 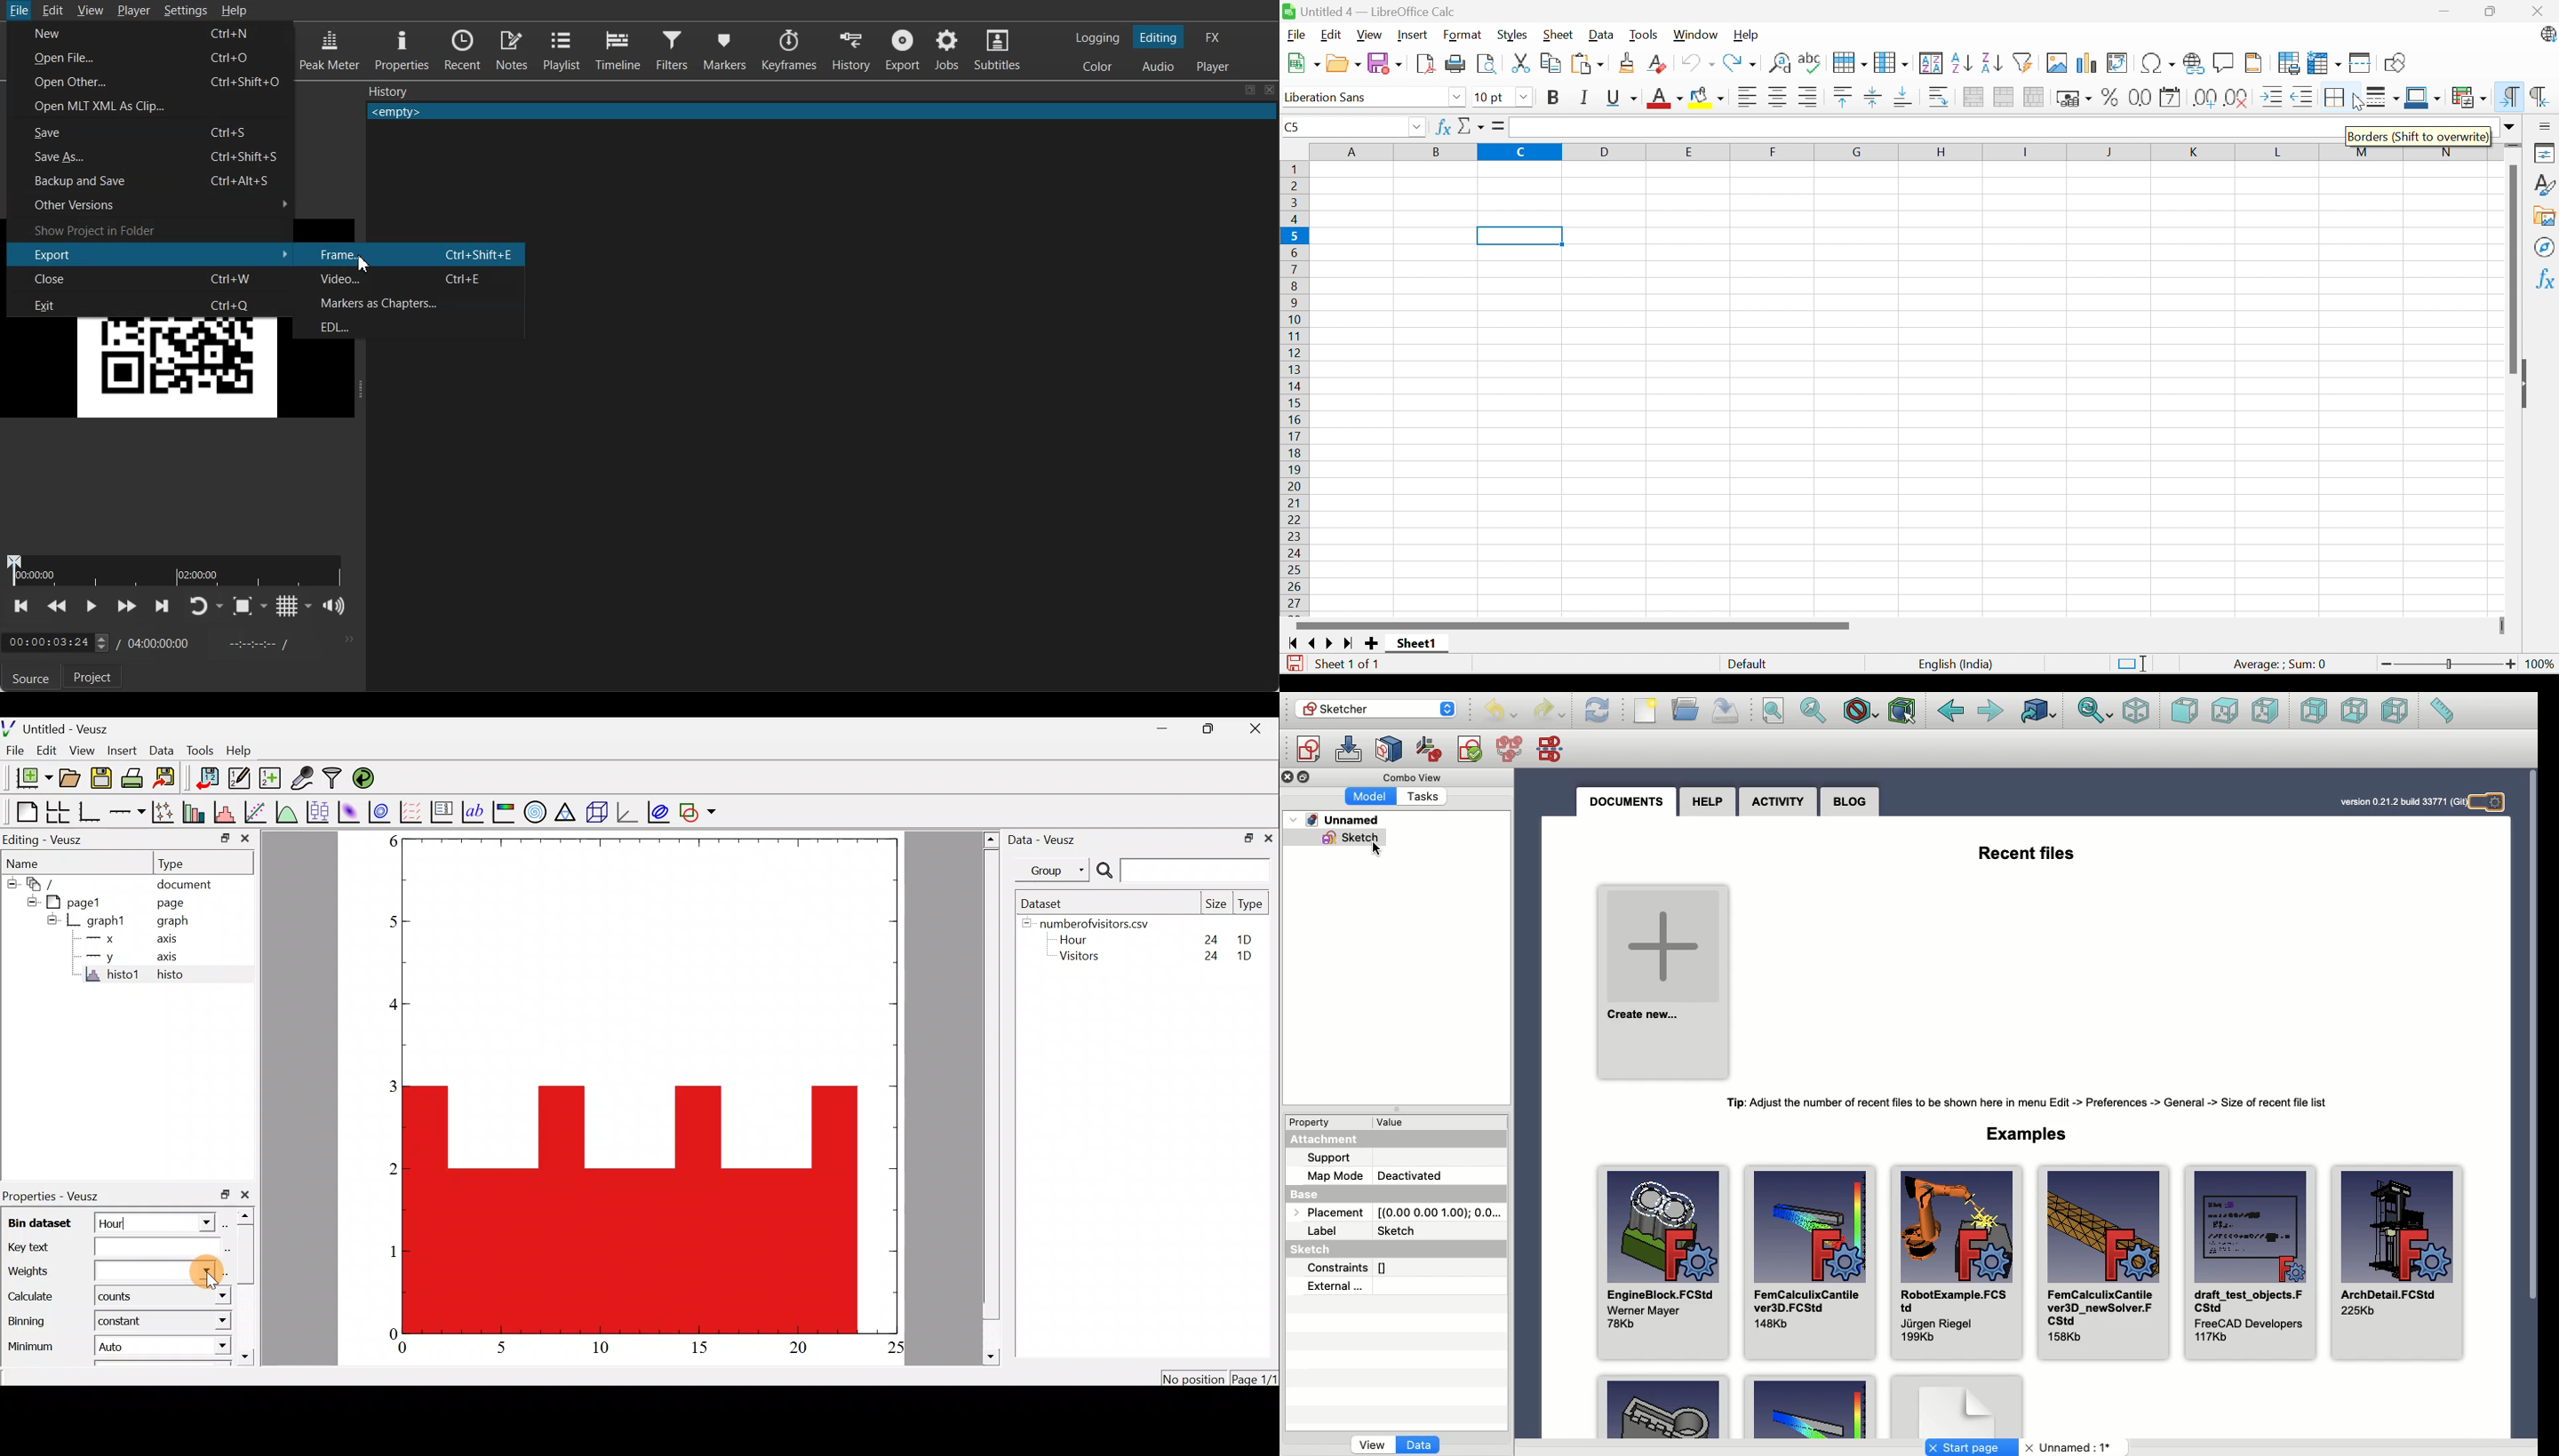 What do you see at coordinates (169, 779) in the screenshot?
I see `Export to graphics format` at bounding box center [169, 779].